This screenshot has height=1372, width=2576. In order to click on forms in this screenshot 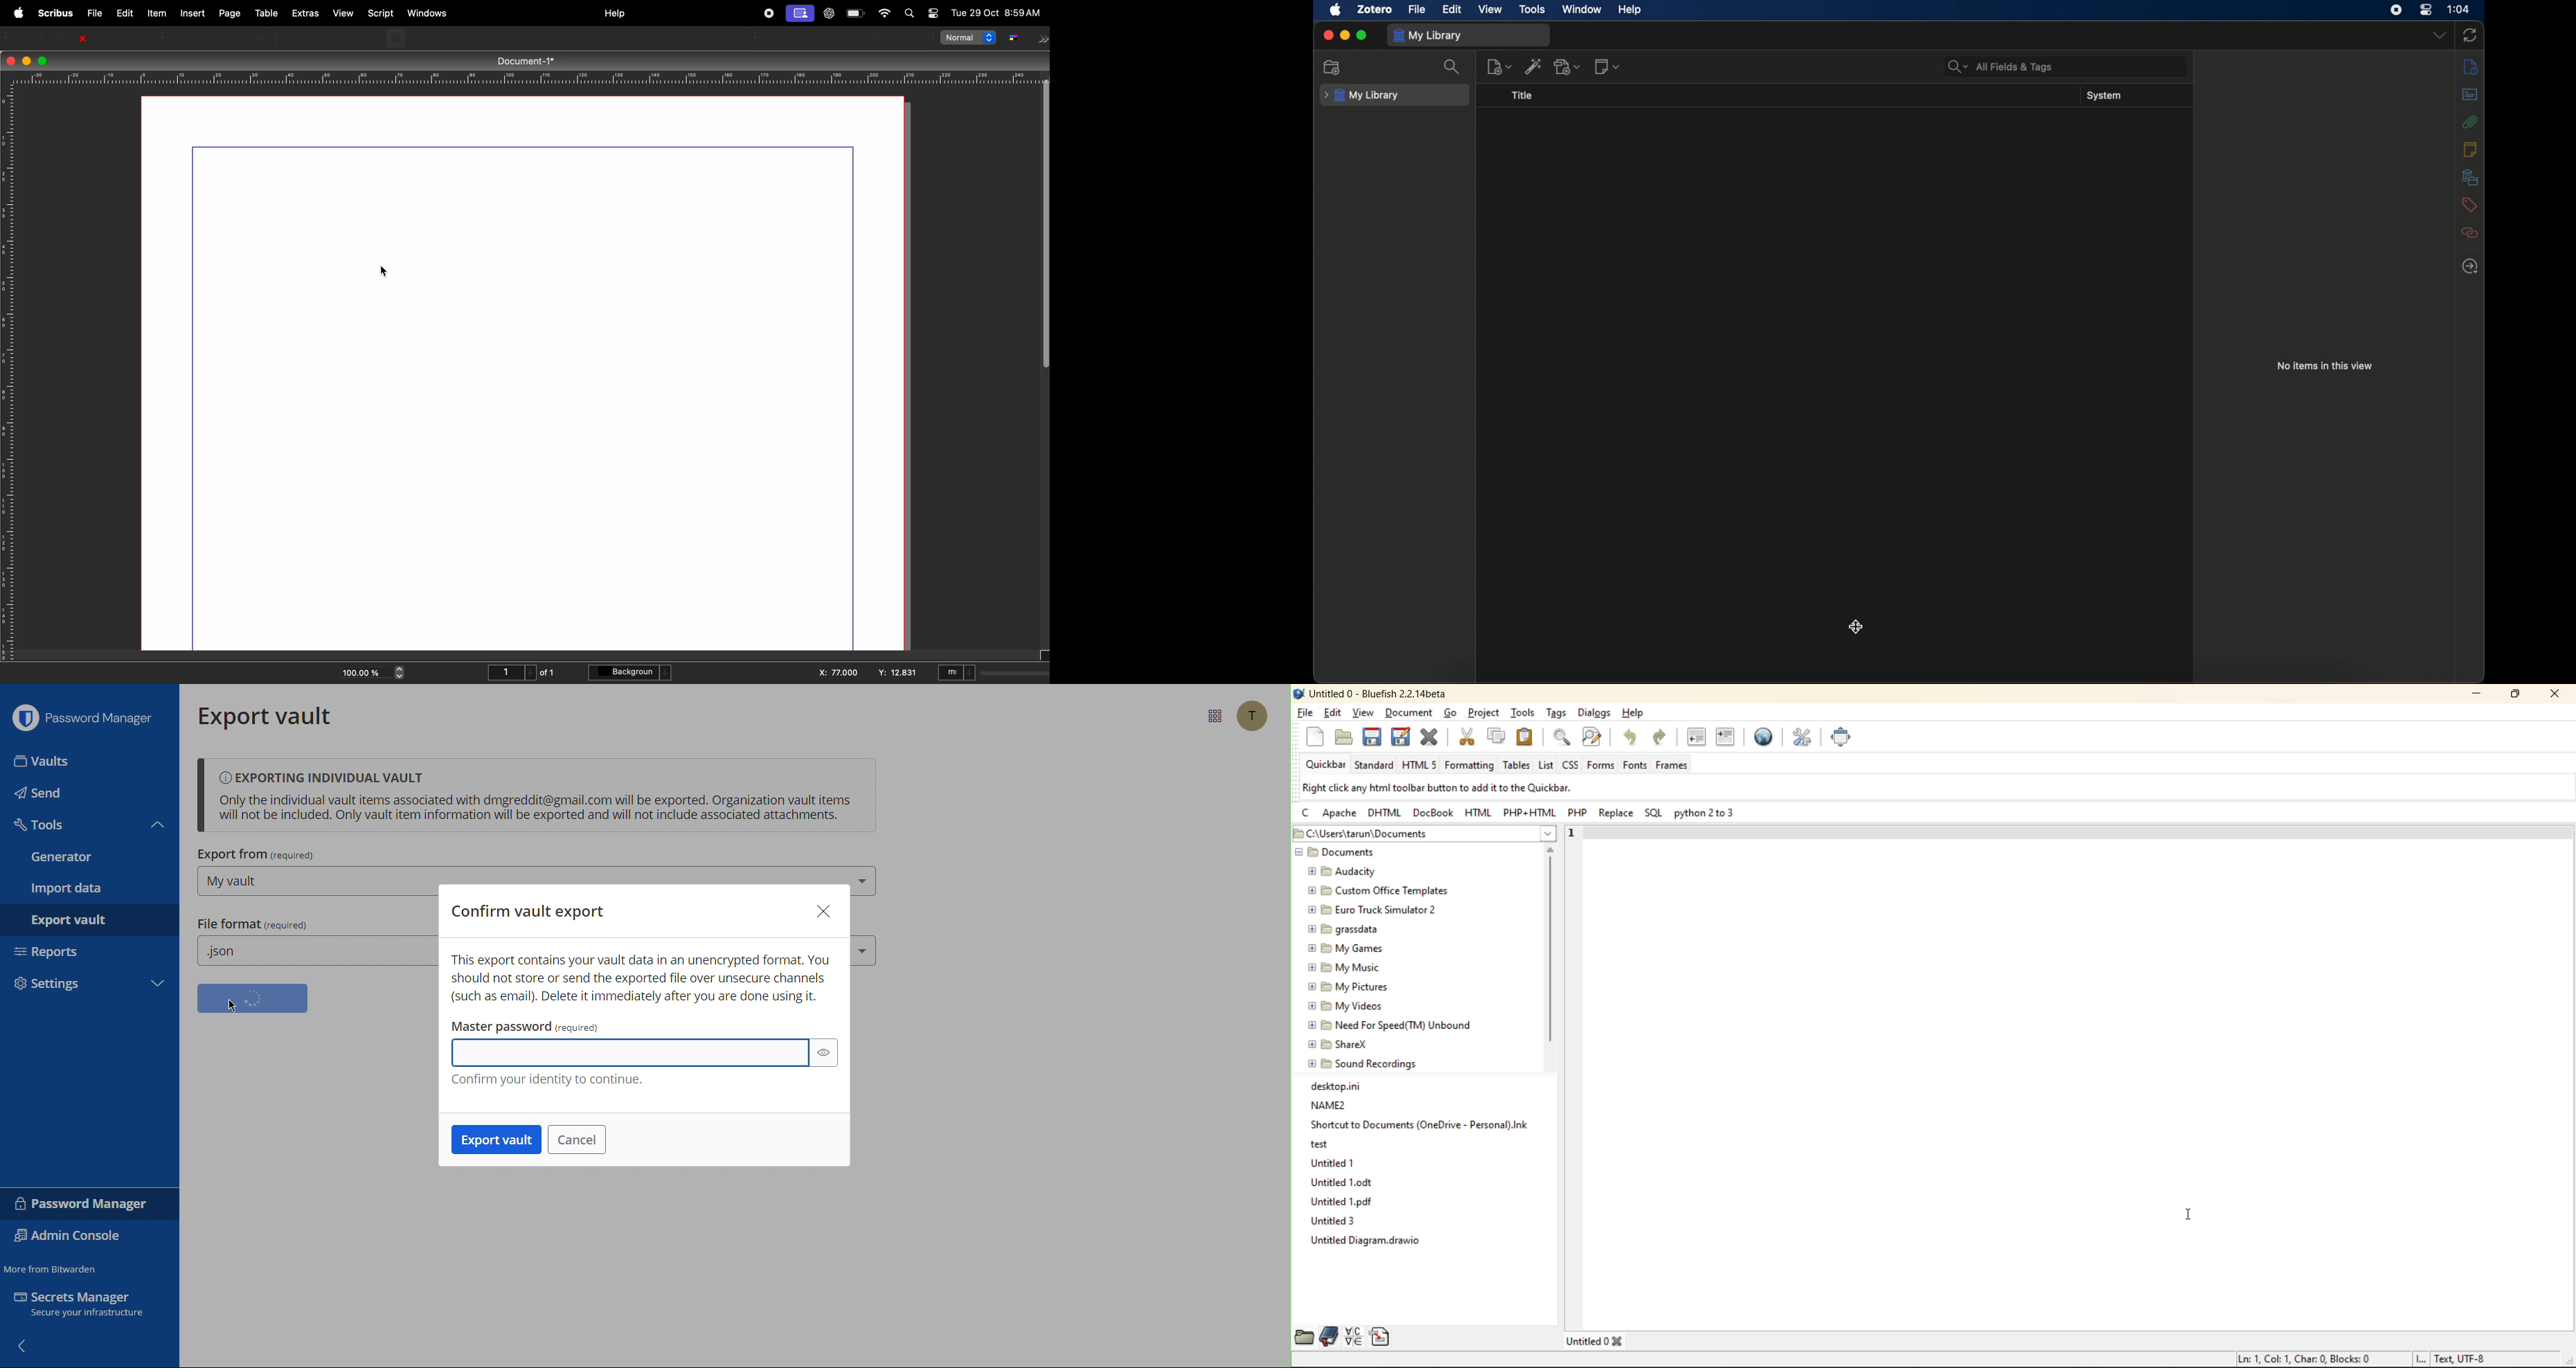, I will do `click(1599, 765)`.